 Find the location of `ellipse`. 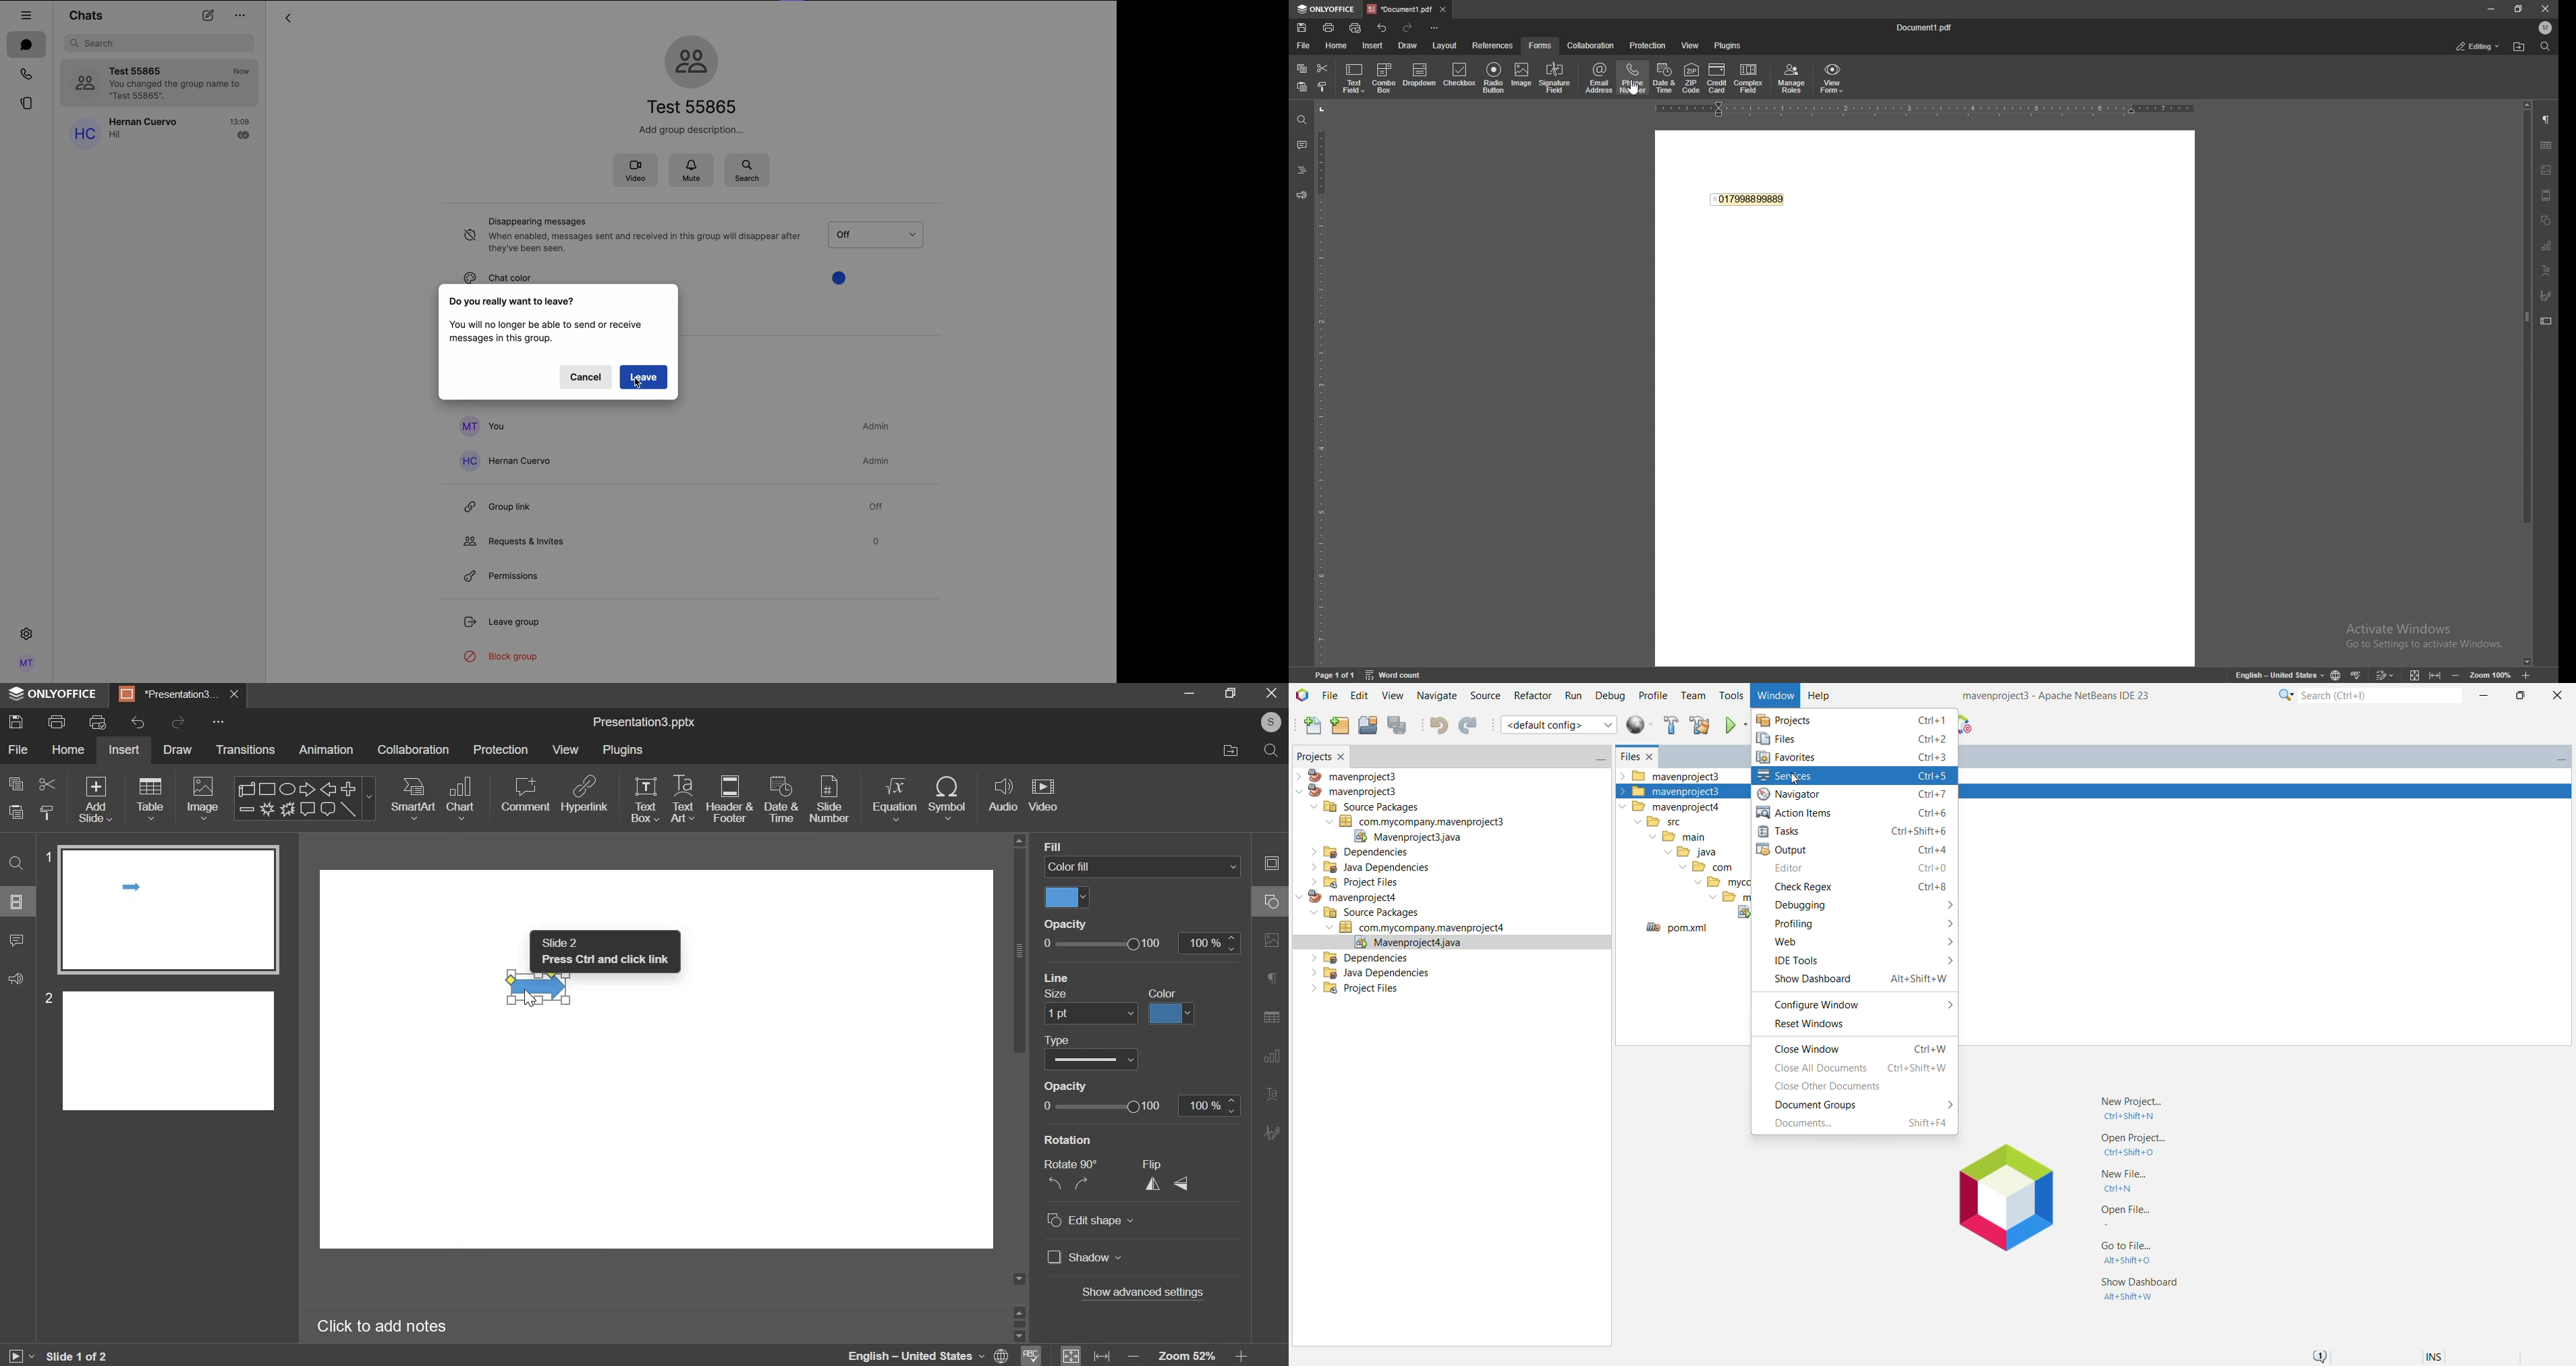

ellipse is located at coordinates (286, 788).